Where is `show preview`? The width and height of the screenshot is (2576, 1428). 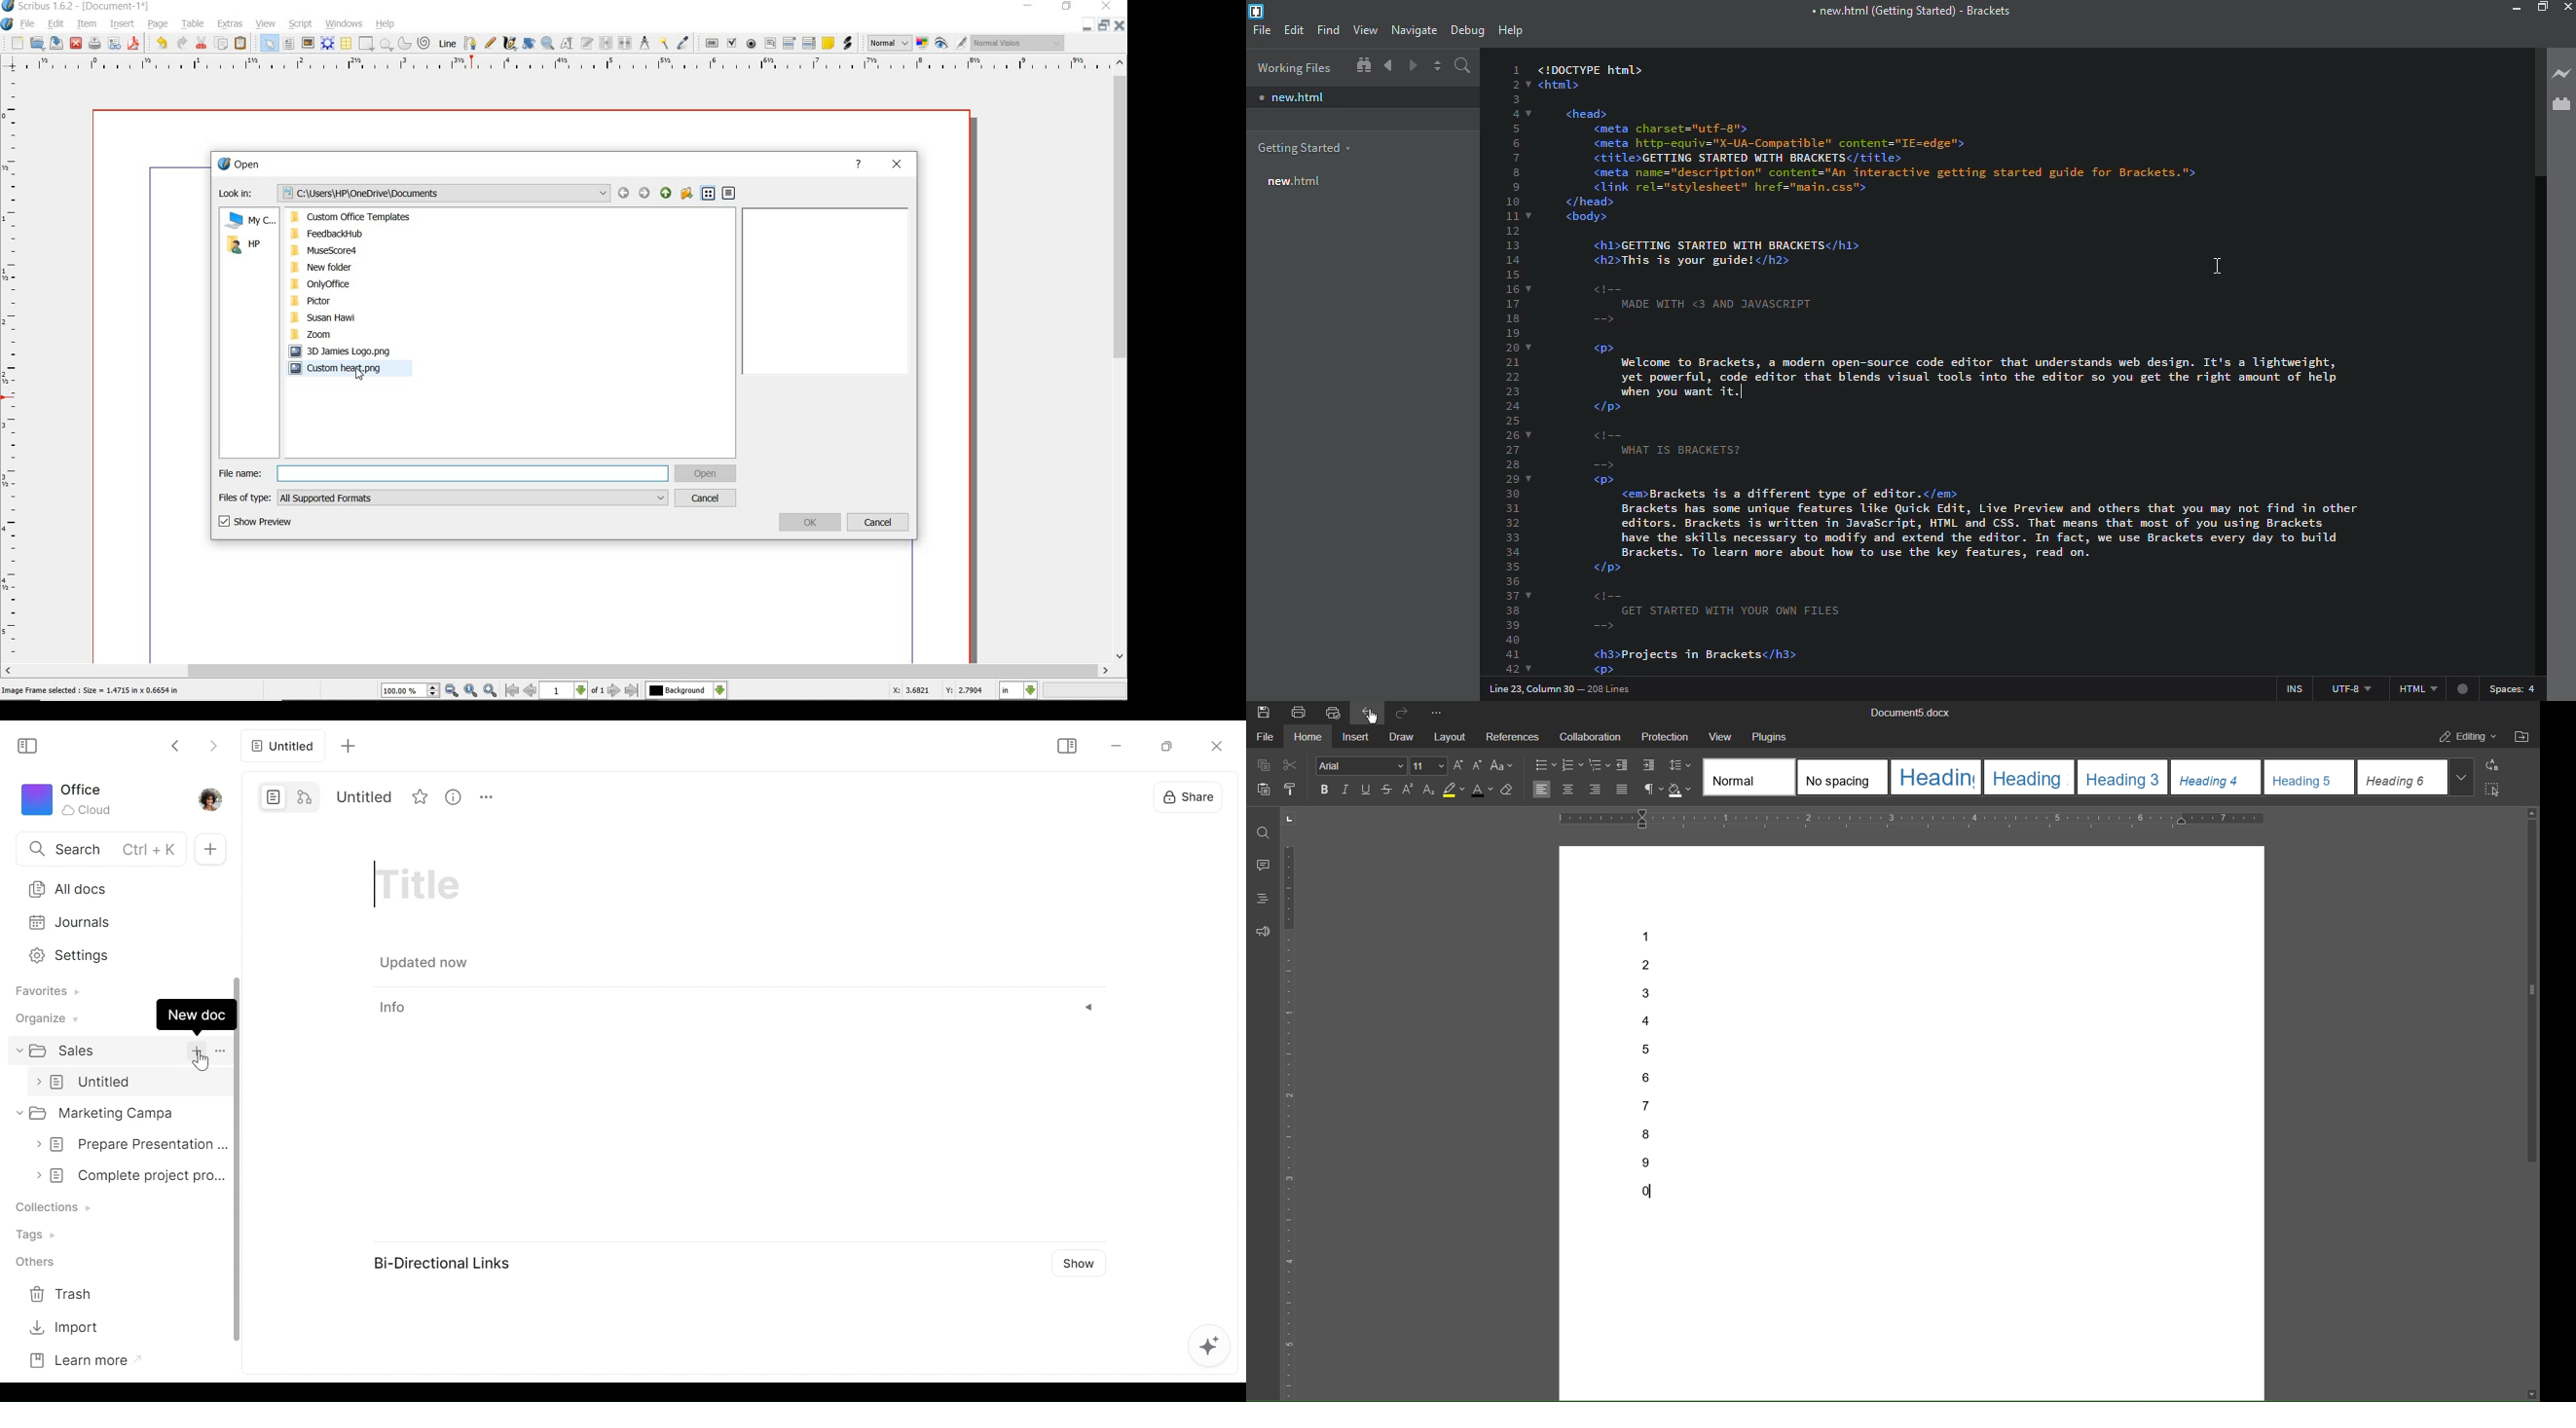
show preview is located at coordinates (279, 523).